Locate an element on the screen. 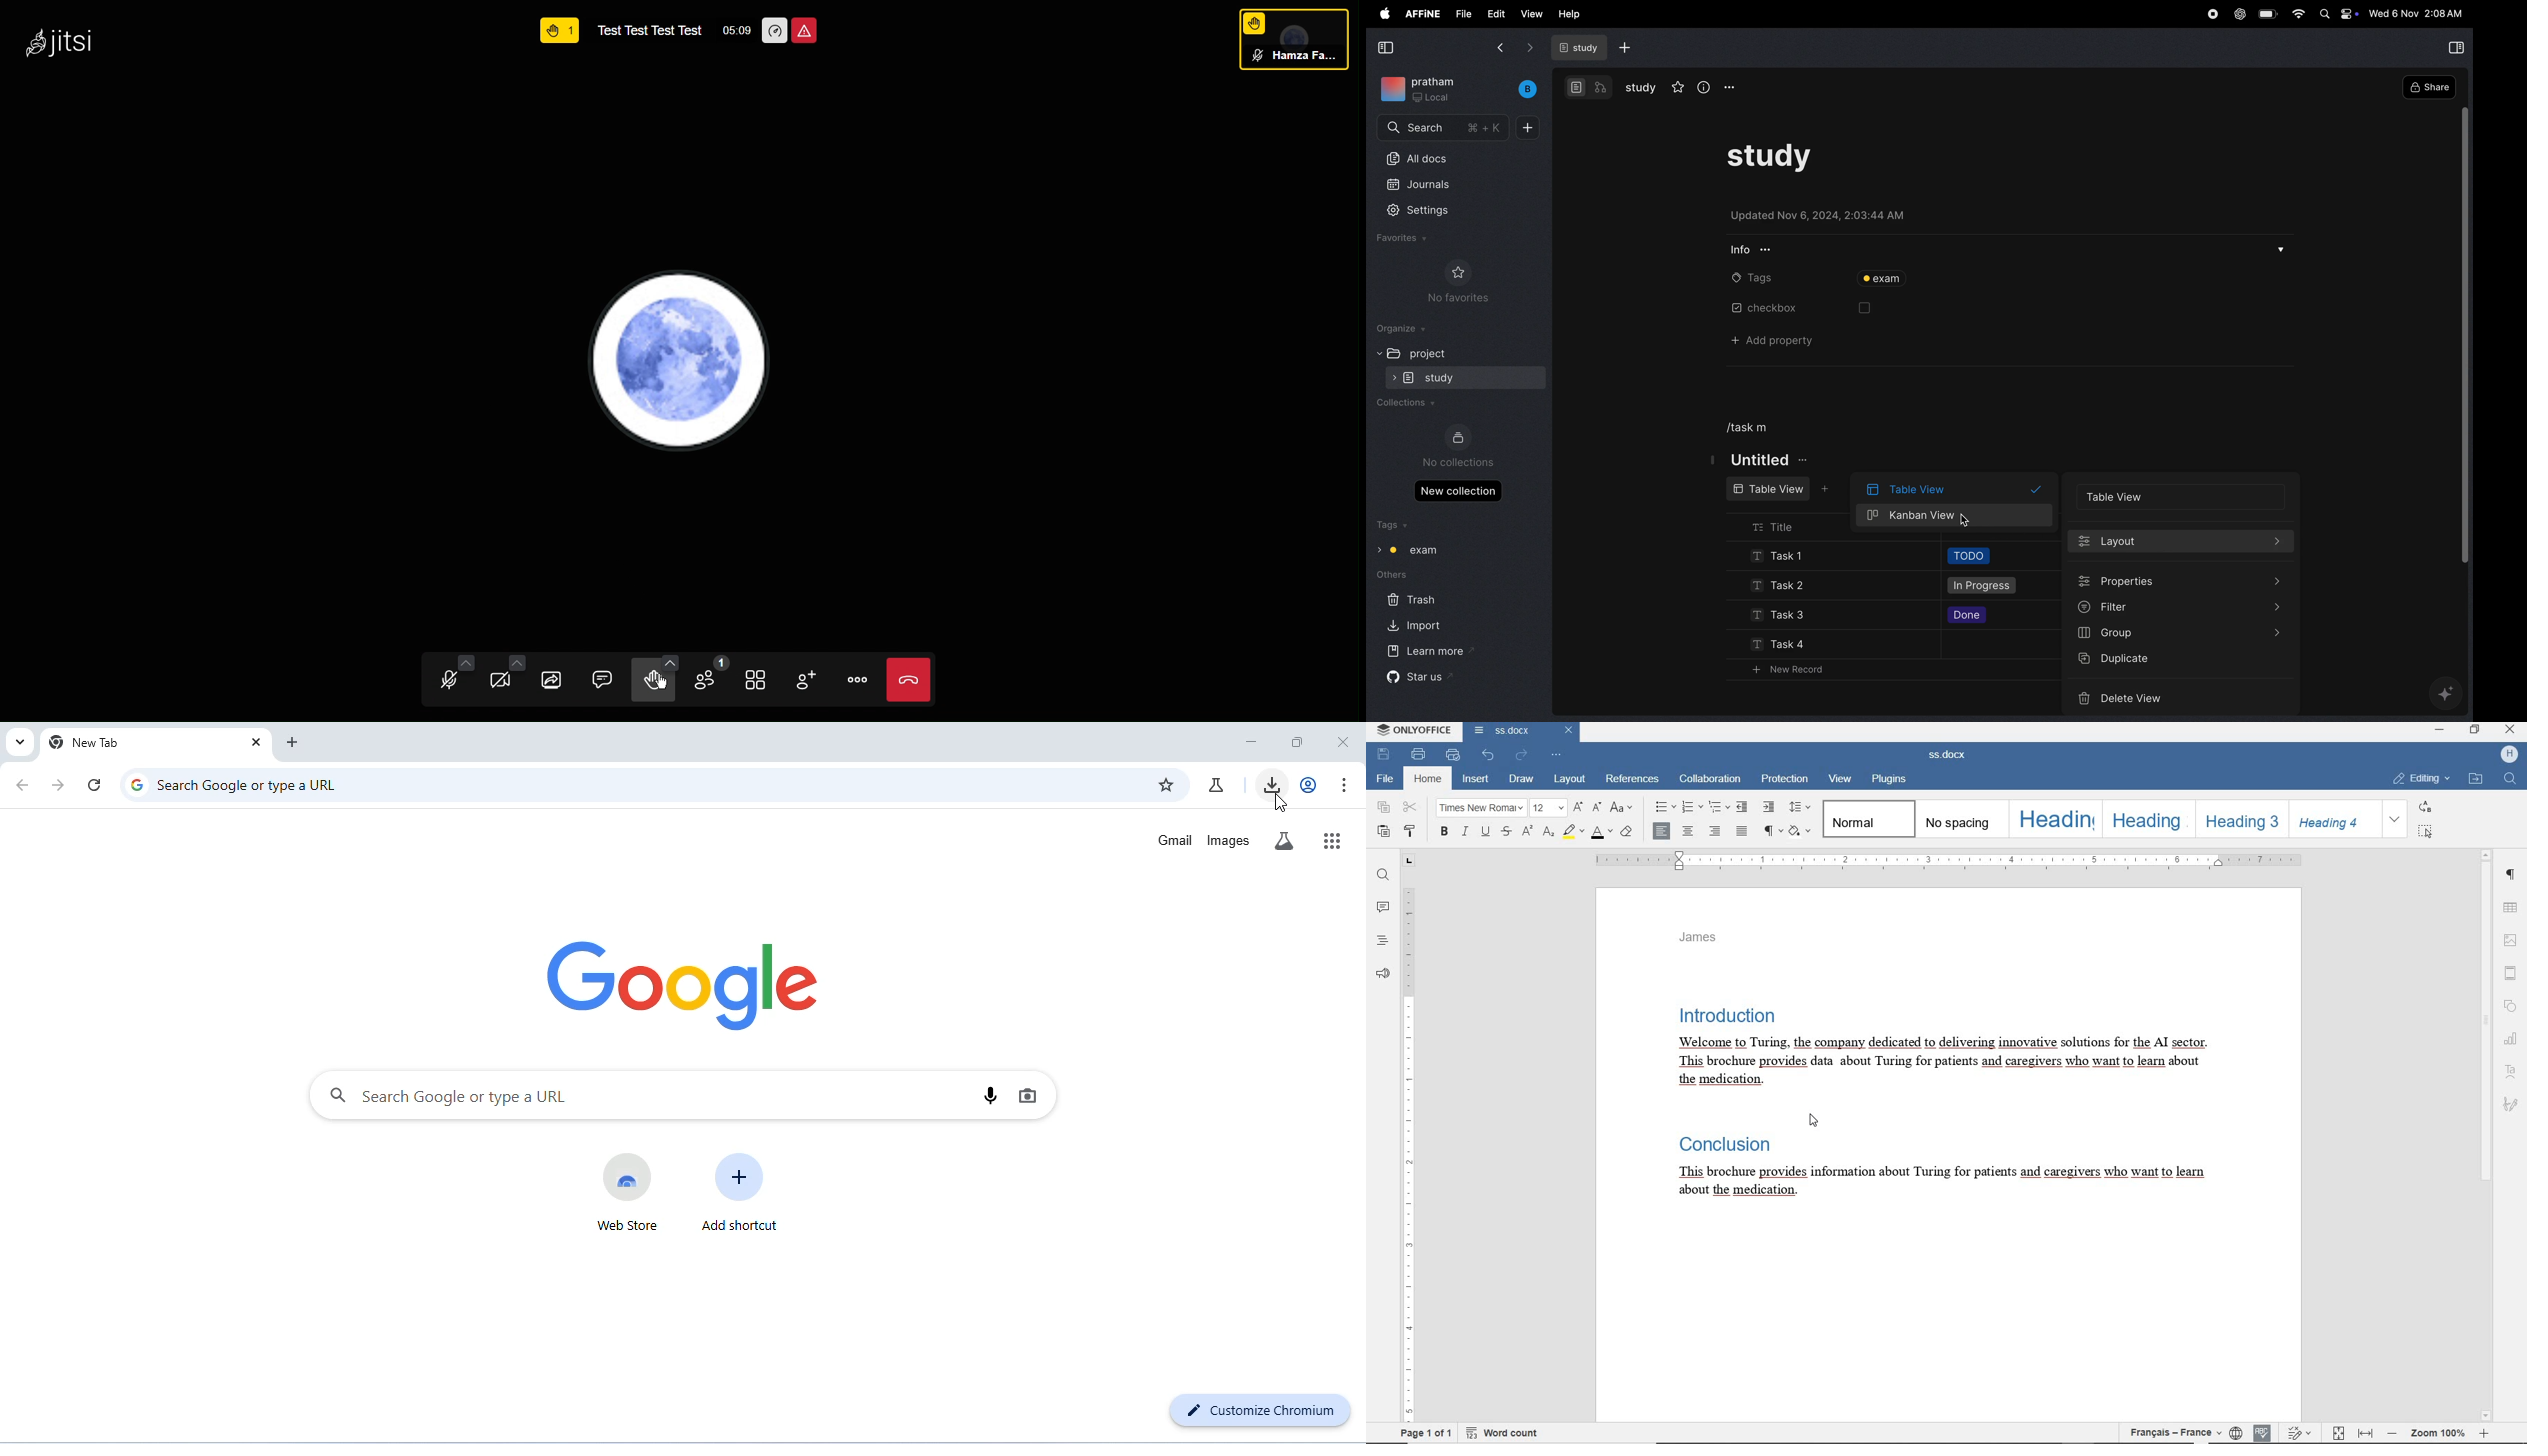 This screenshot has height=1456, width=2548. help is located at coordinates (1571, 14).